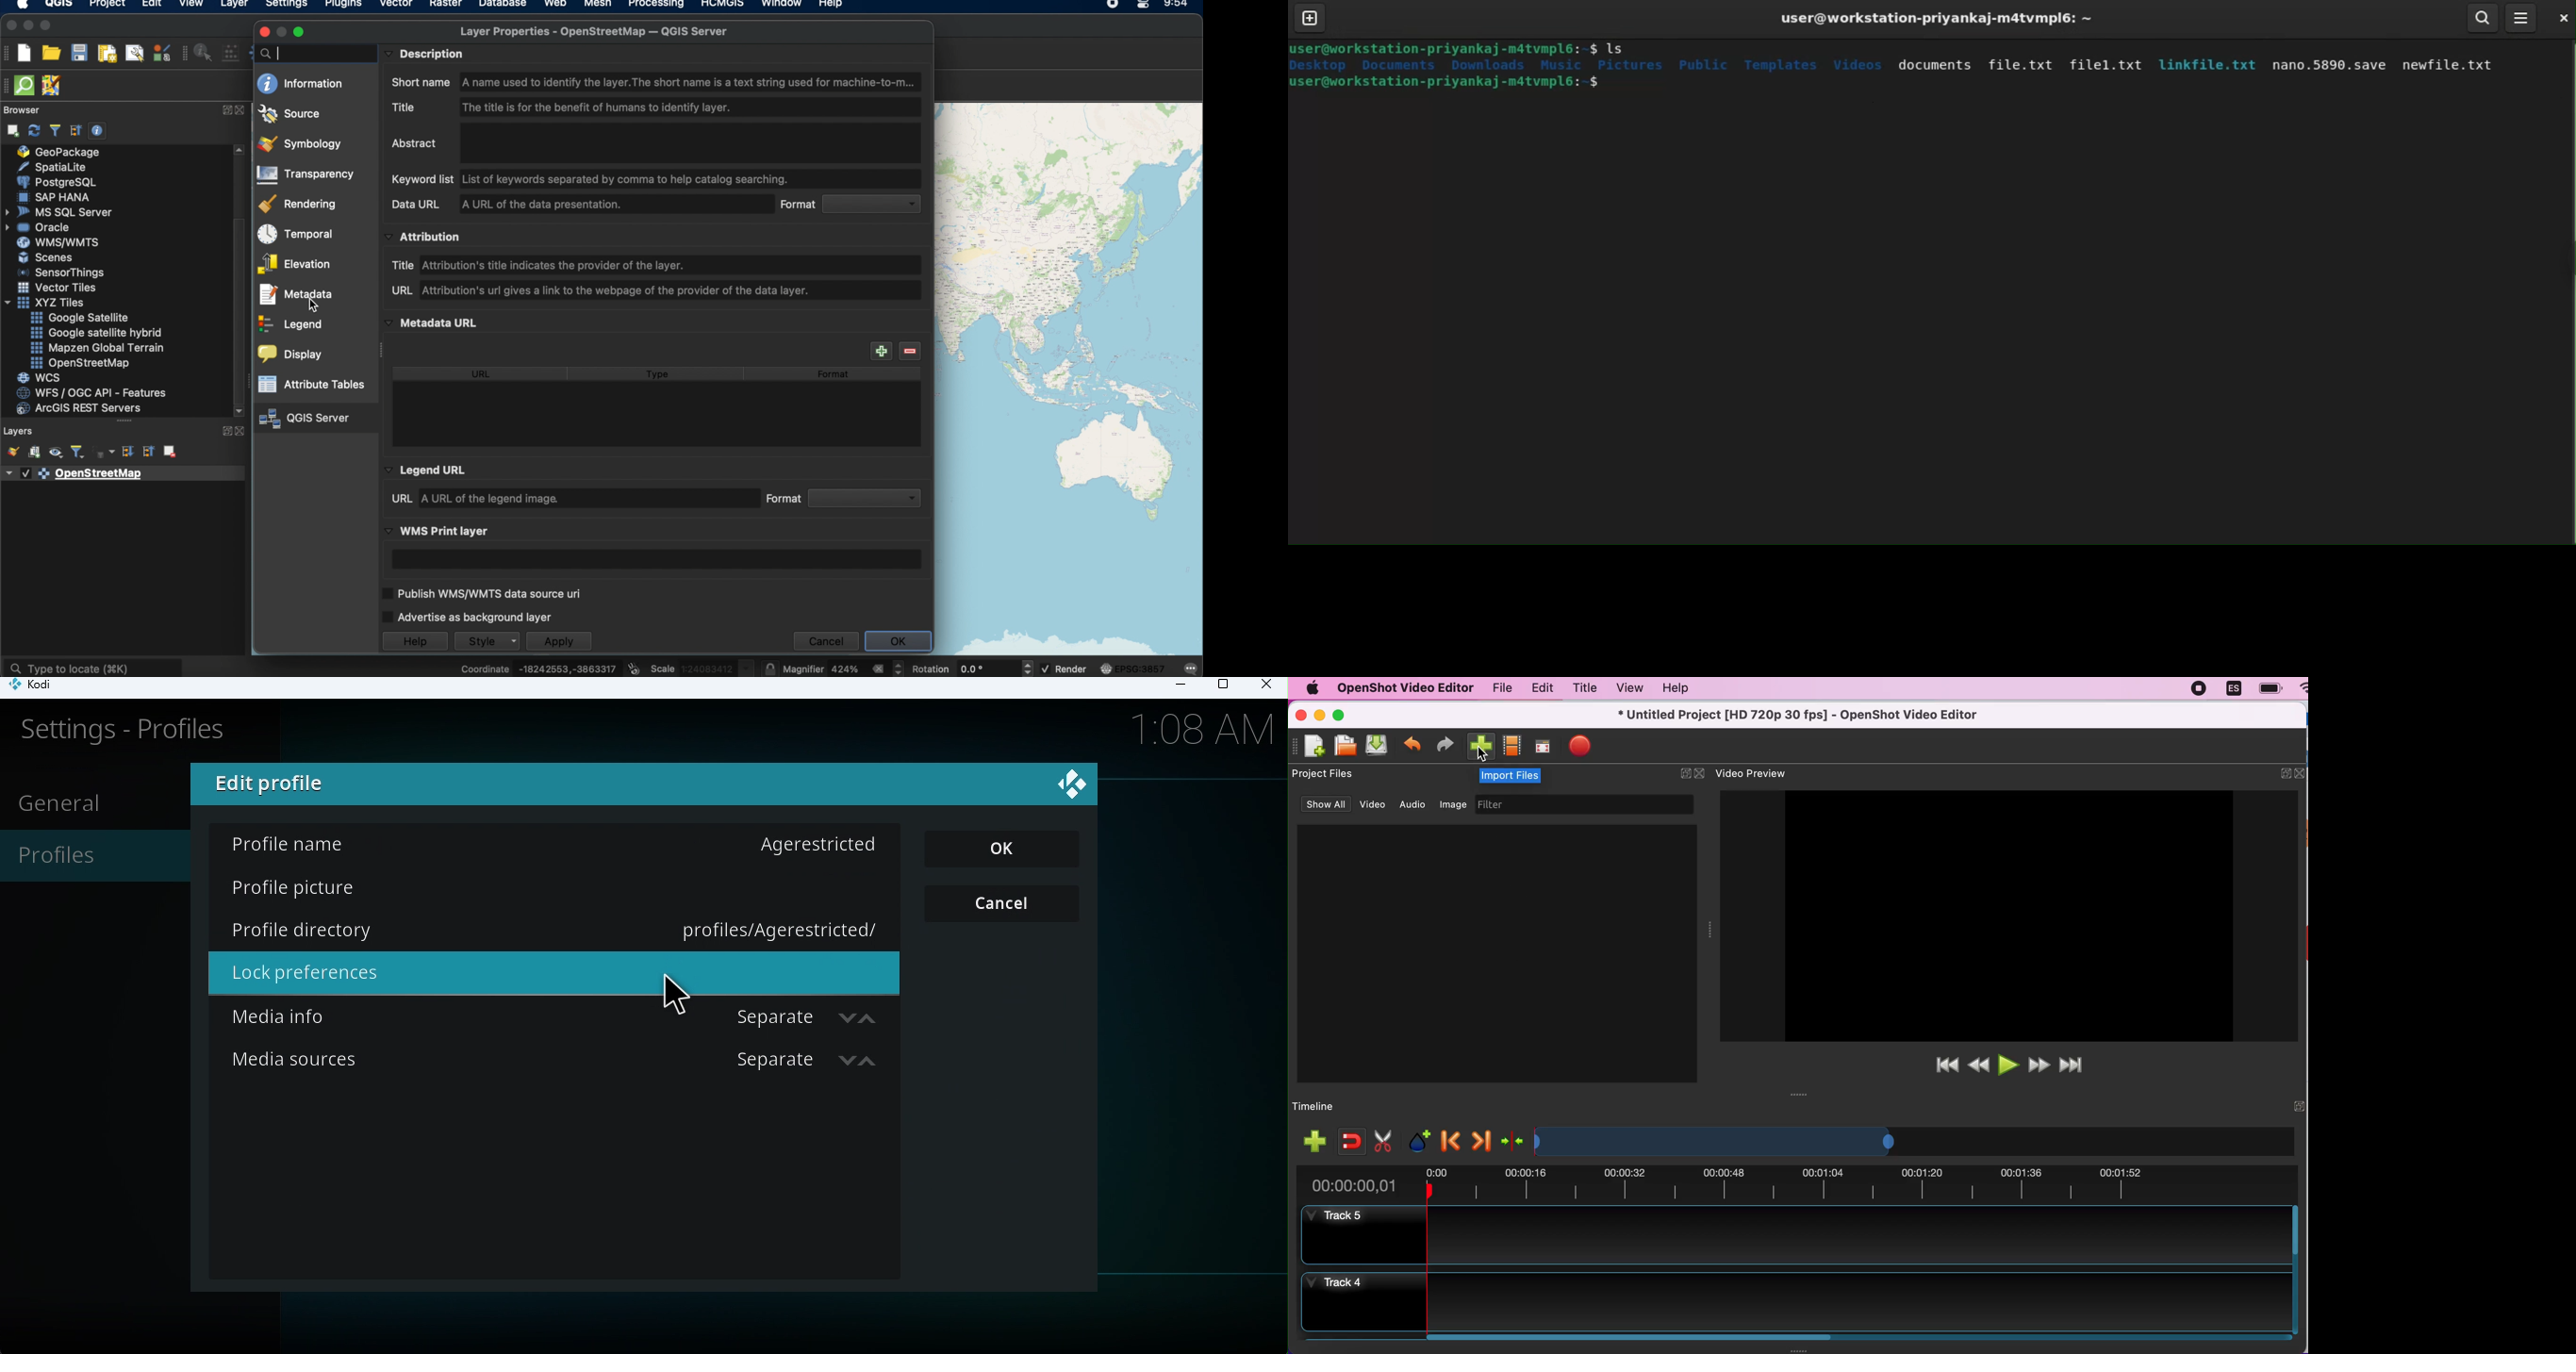 The image size is (2576, 1372). Describe the element at coordinates (1587, 803) in the screenshot. I see `filter` at that location.